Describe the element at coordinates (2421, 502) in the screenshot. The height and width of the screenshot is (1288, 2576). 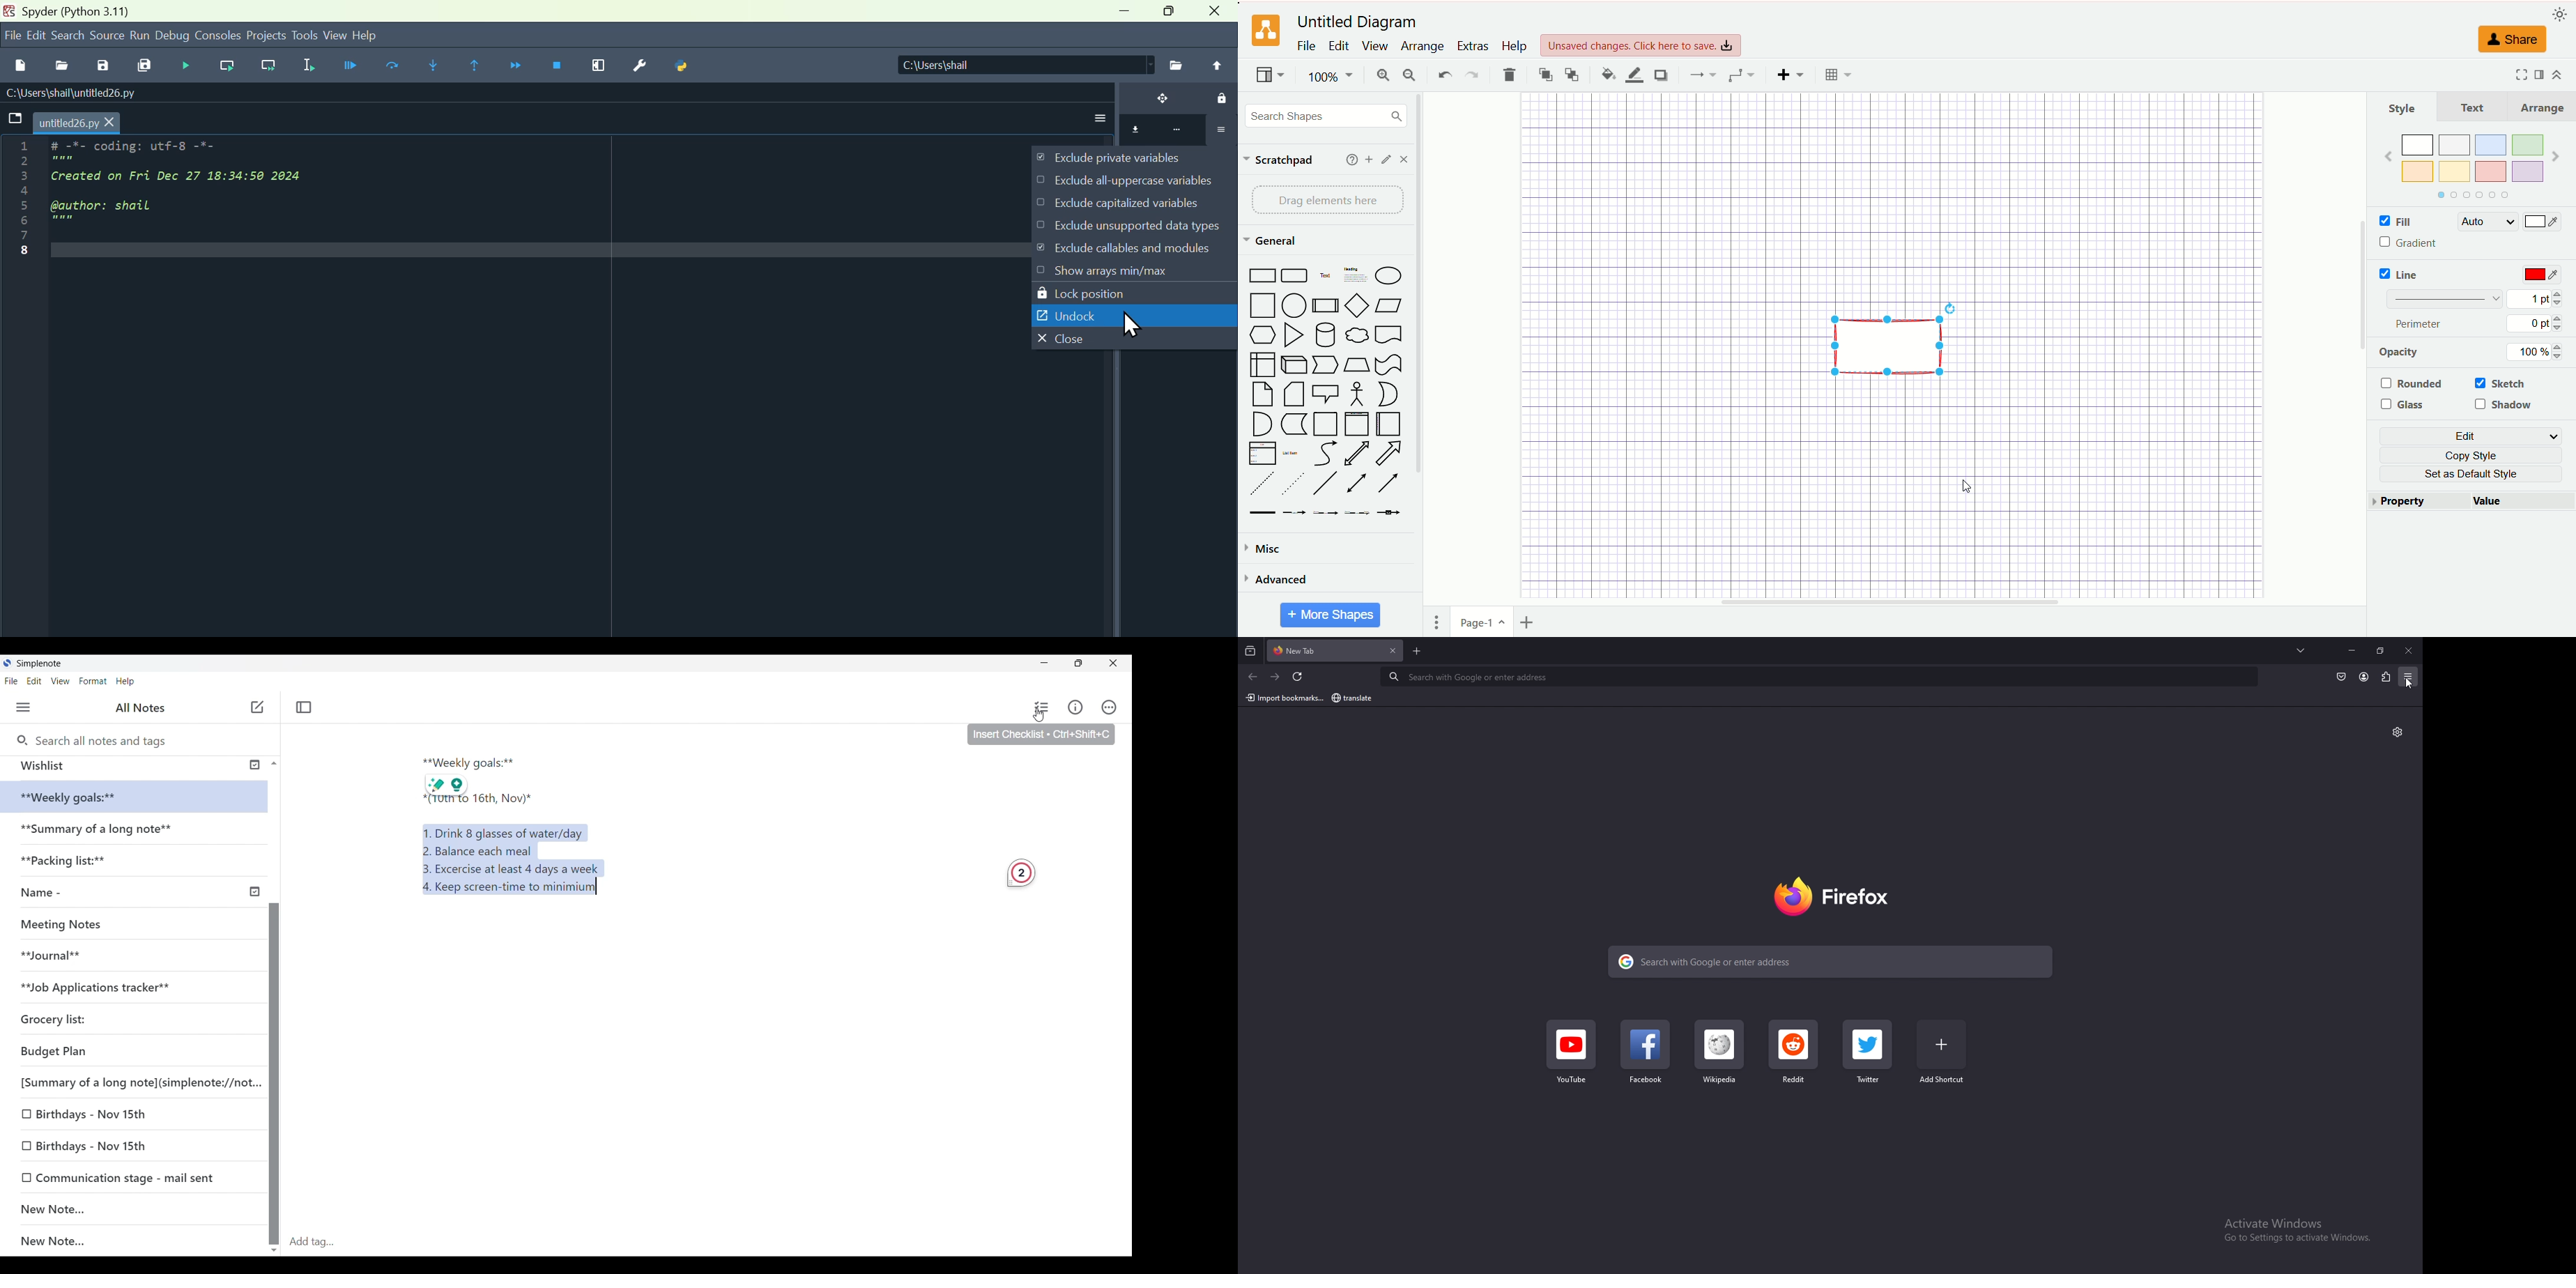
I see `property` at that location.